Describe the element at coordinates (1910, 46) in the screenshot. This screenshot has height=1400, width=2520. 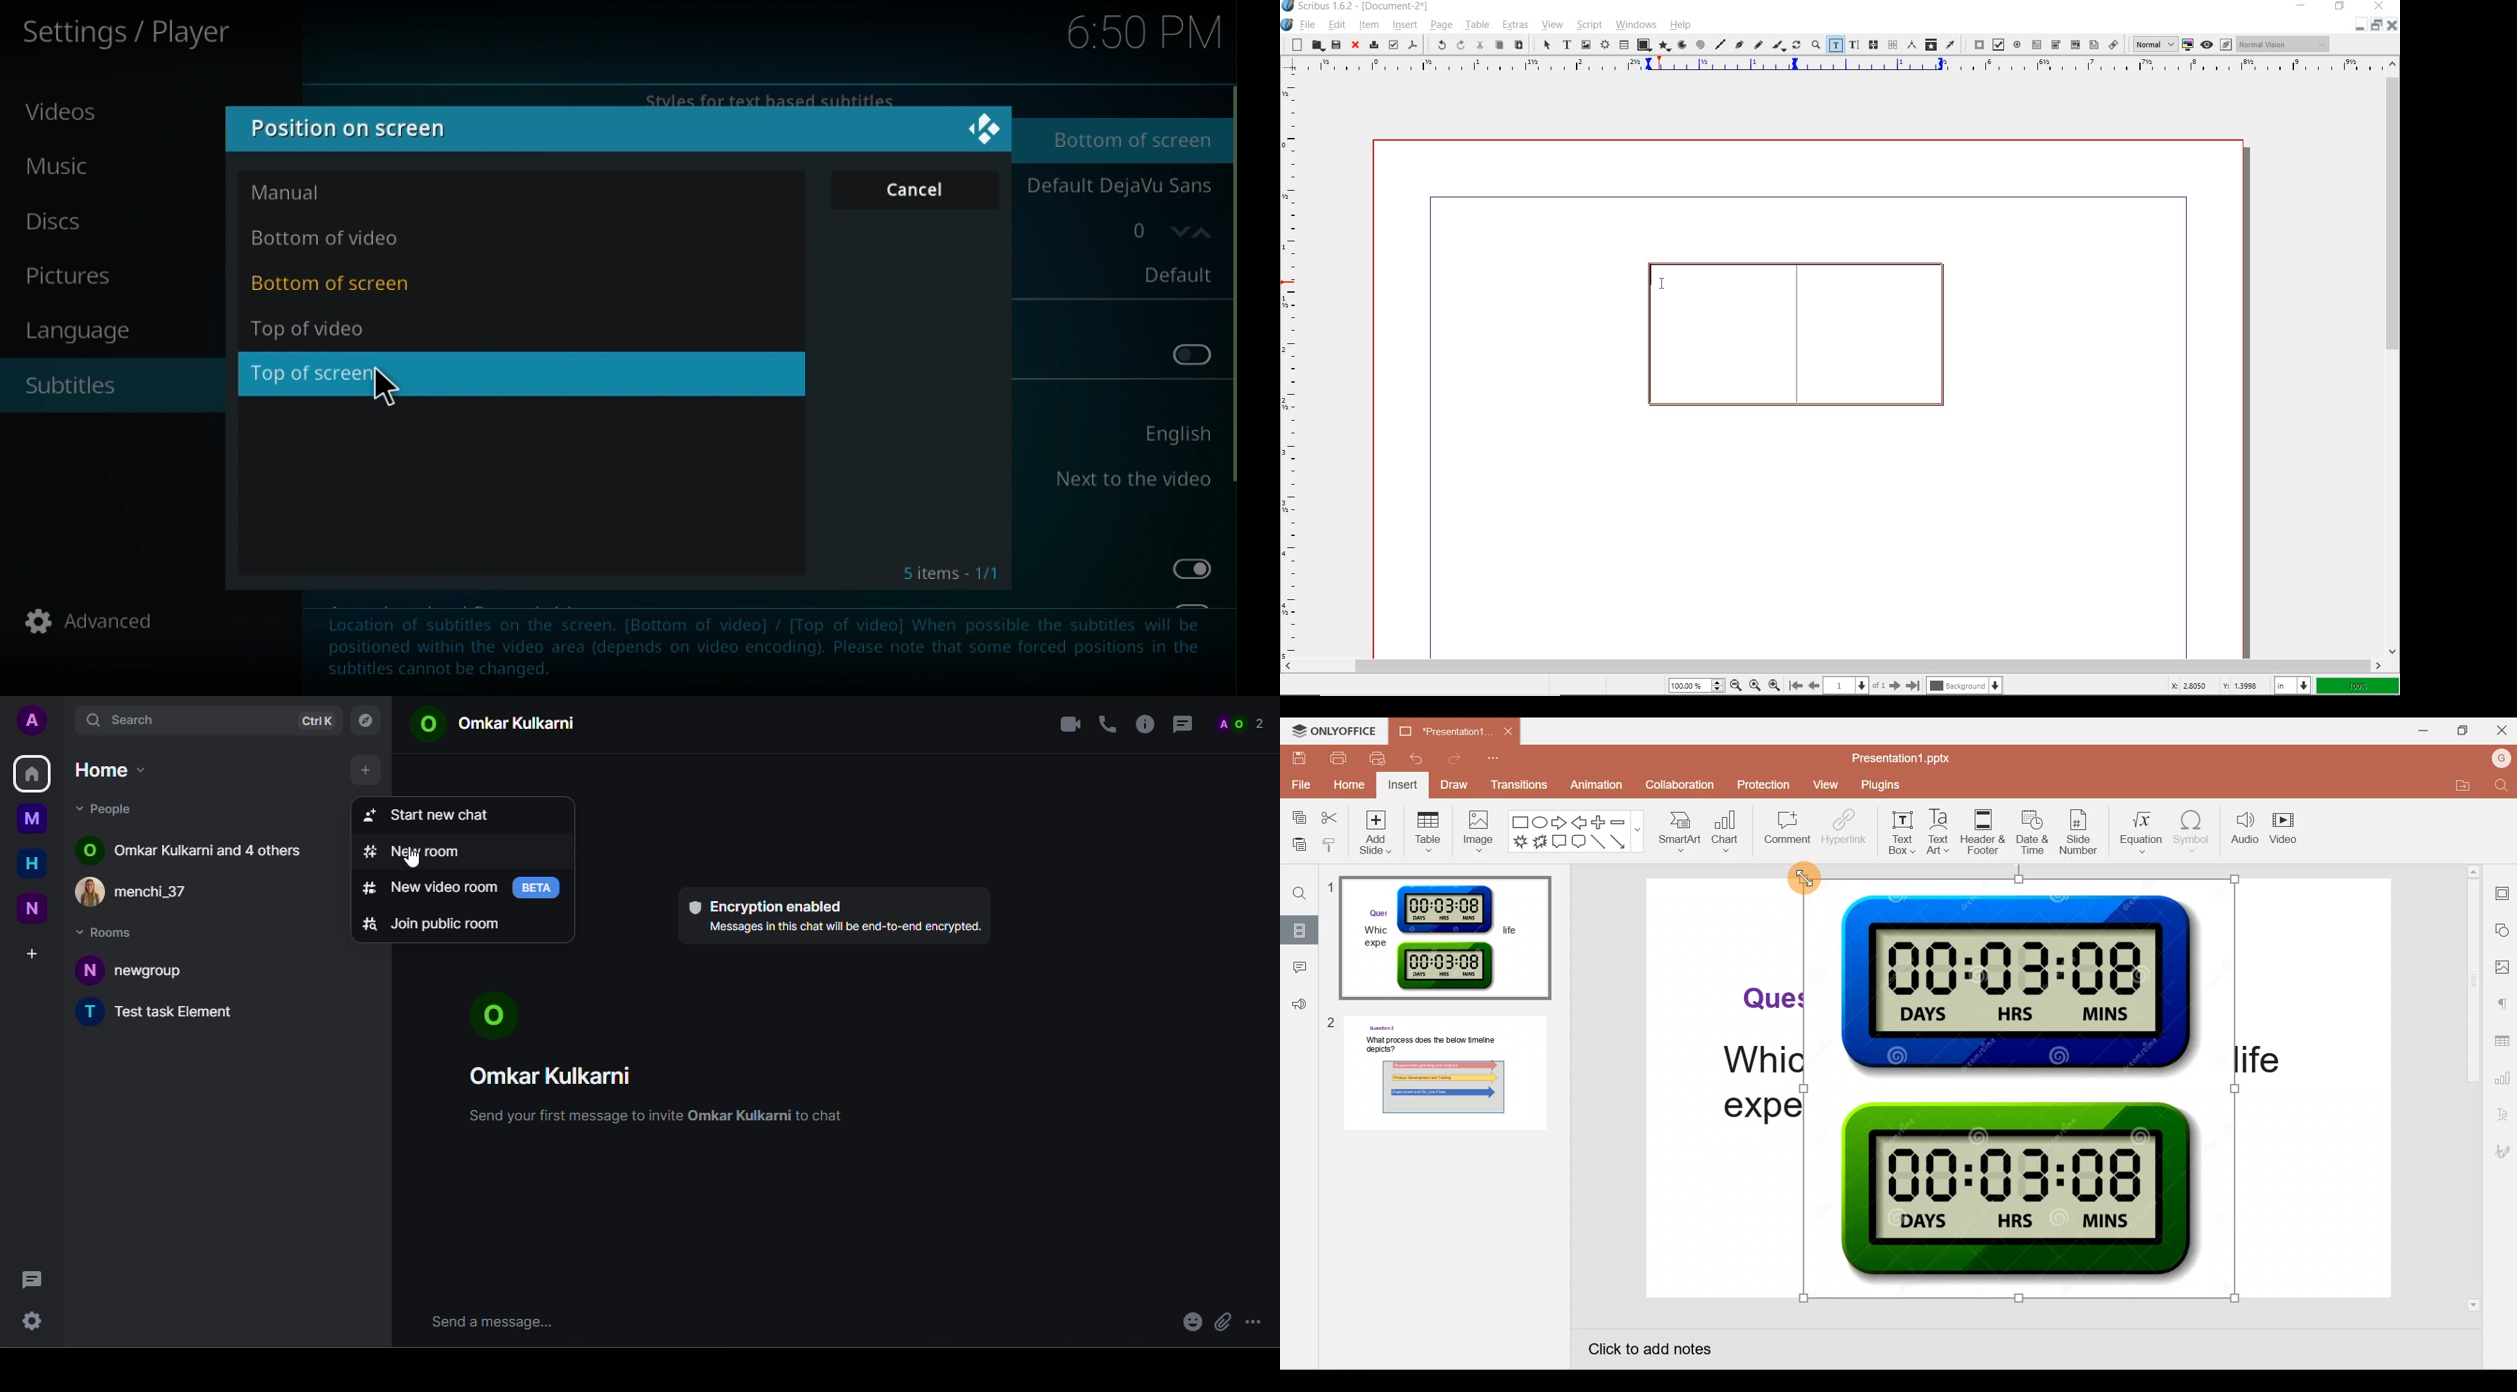
I see `measurements` at that location.